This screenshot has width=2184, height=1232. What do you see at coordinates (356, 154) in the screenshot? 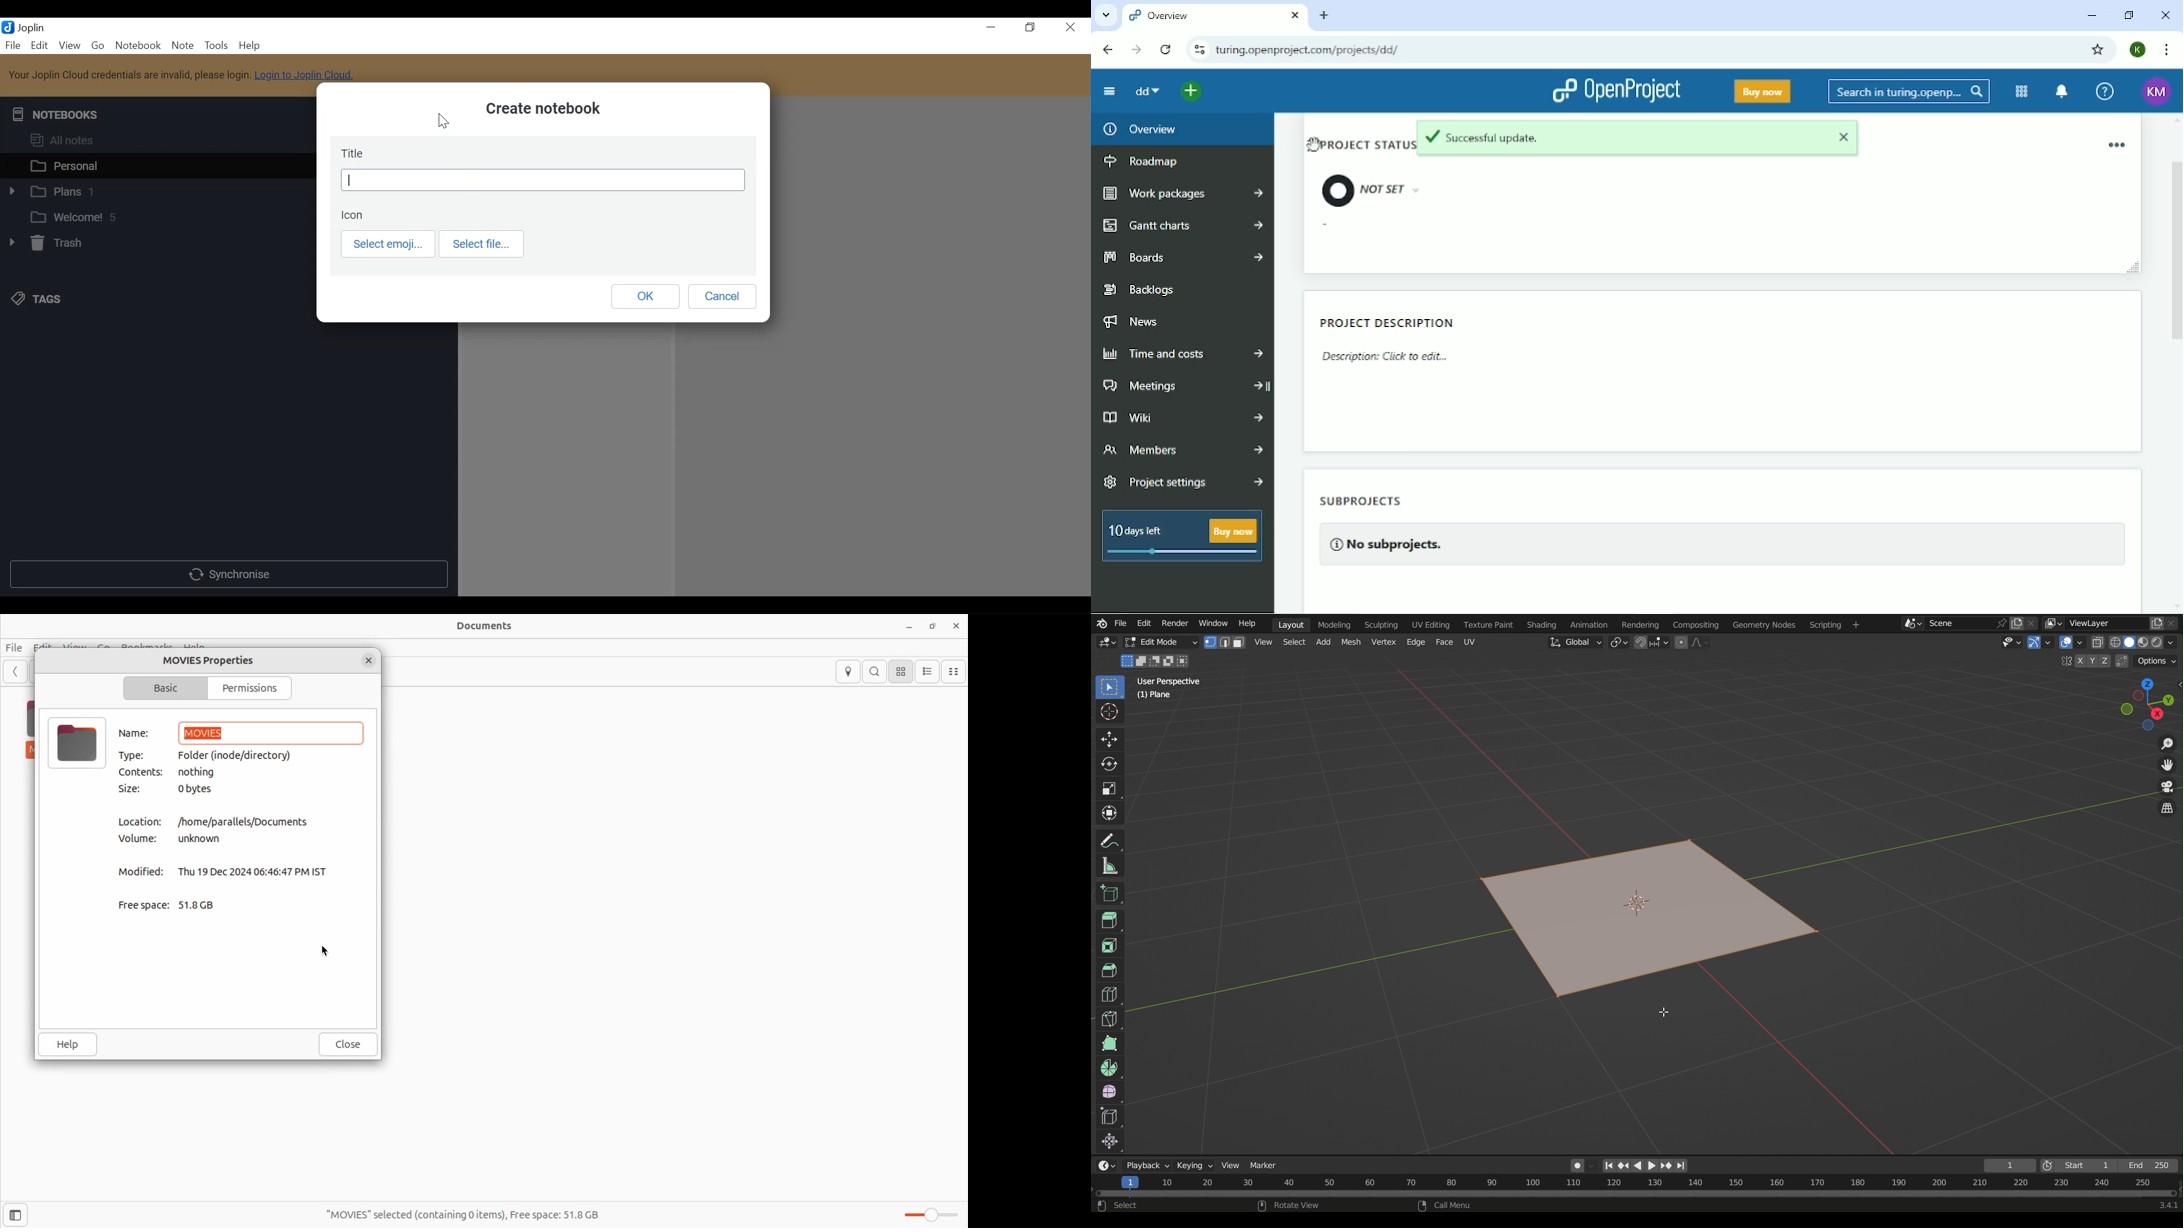
I see `Title` at bounding box center [356, 154].